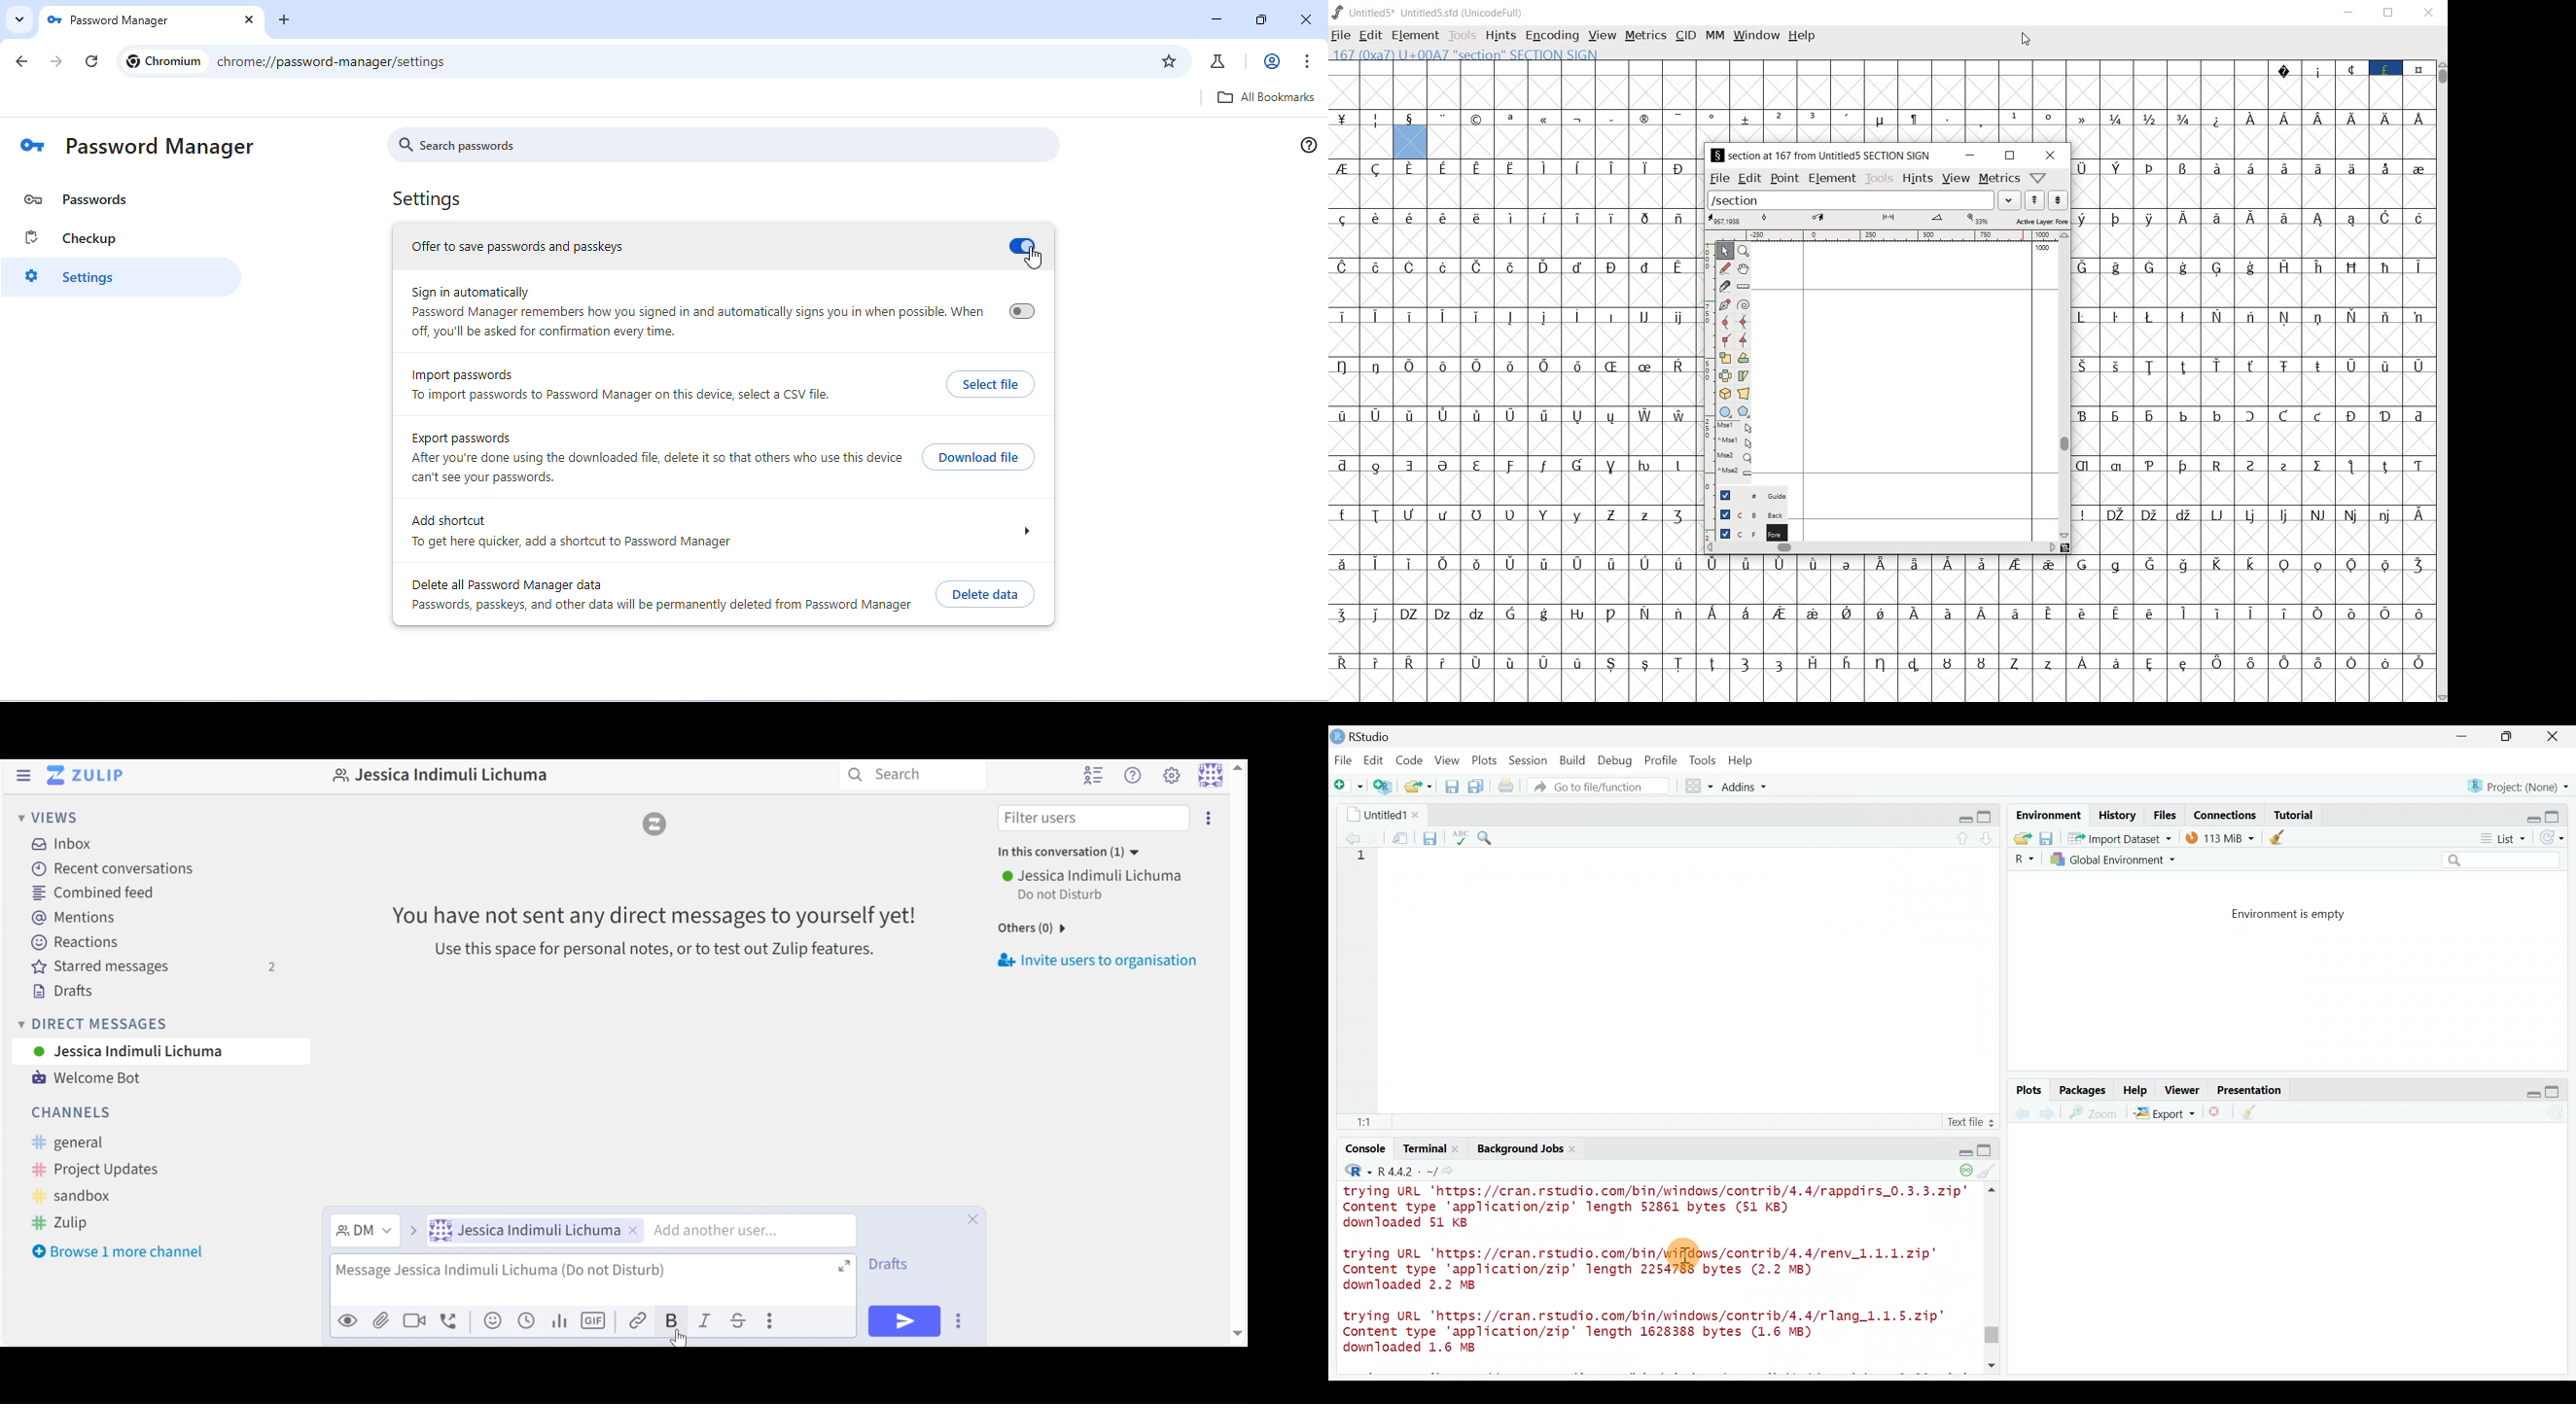 The height and width of the screenshot is (1428, 2576). What do you see at coordinates (1981, 1149) in the screenshot?
I see `maximize` at bounding box center [1981, 1149].